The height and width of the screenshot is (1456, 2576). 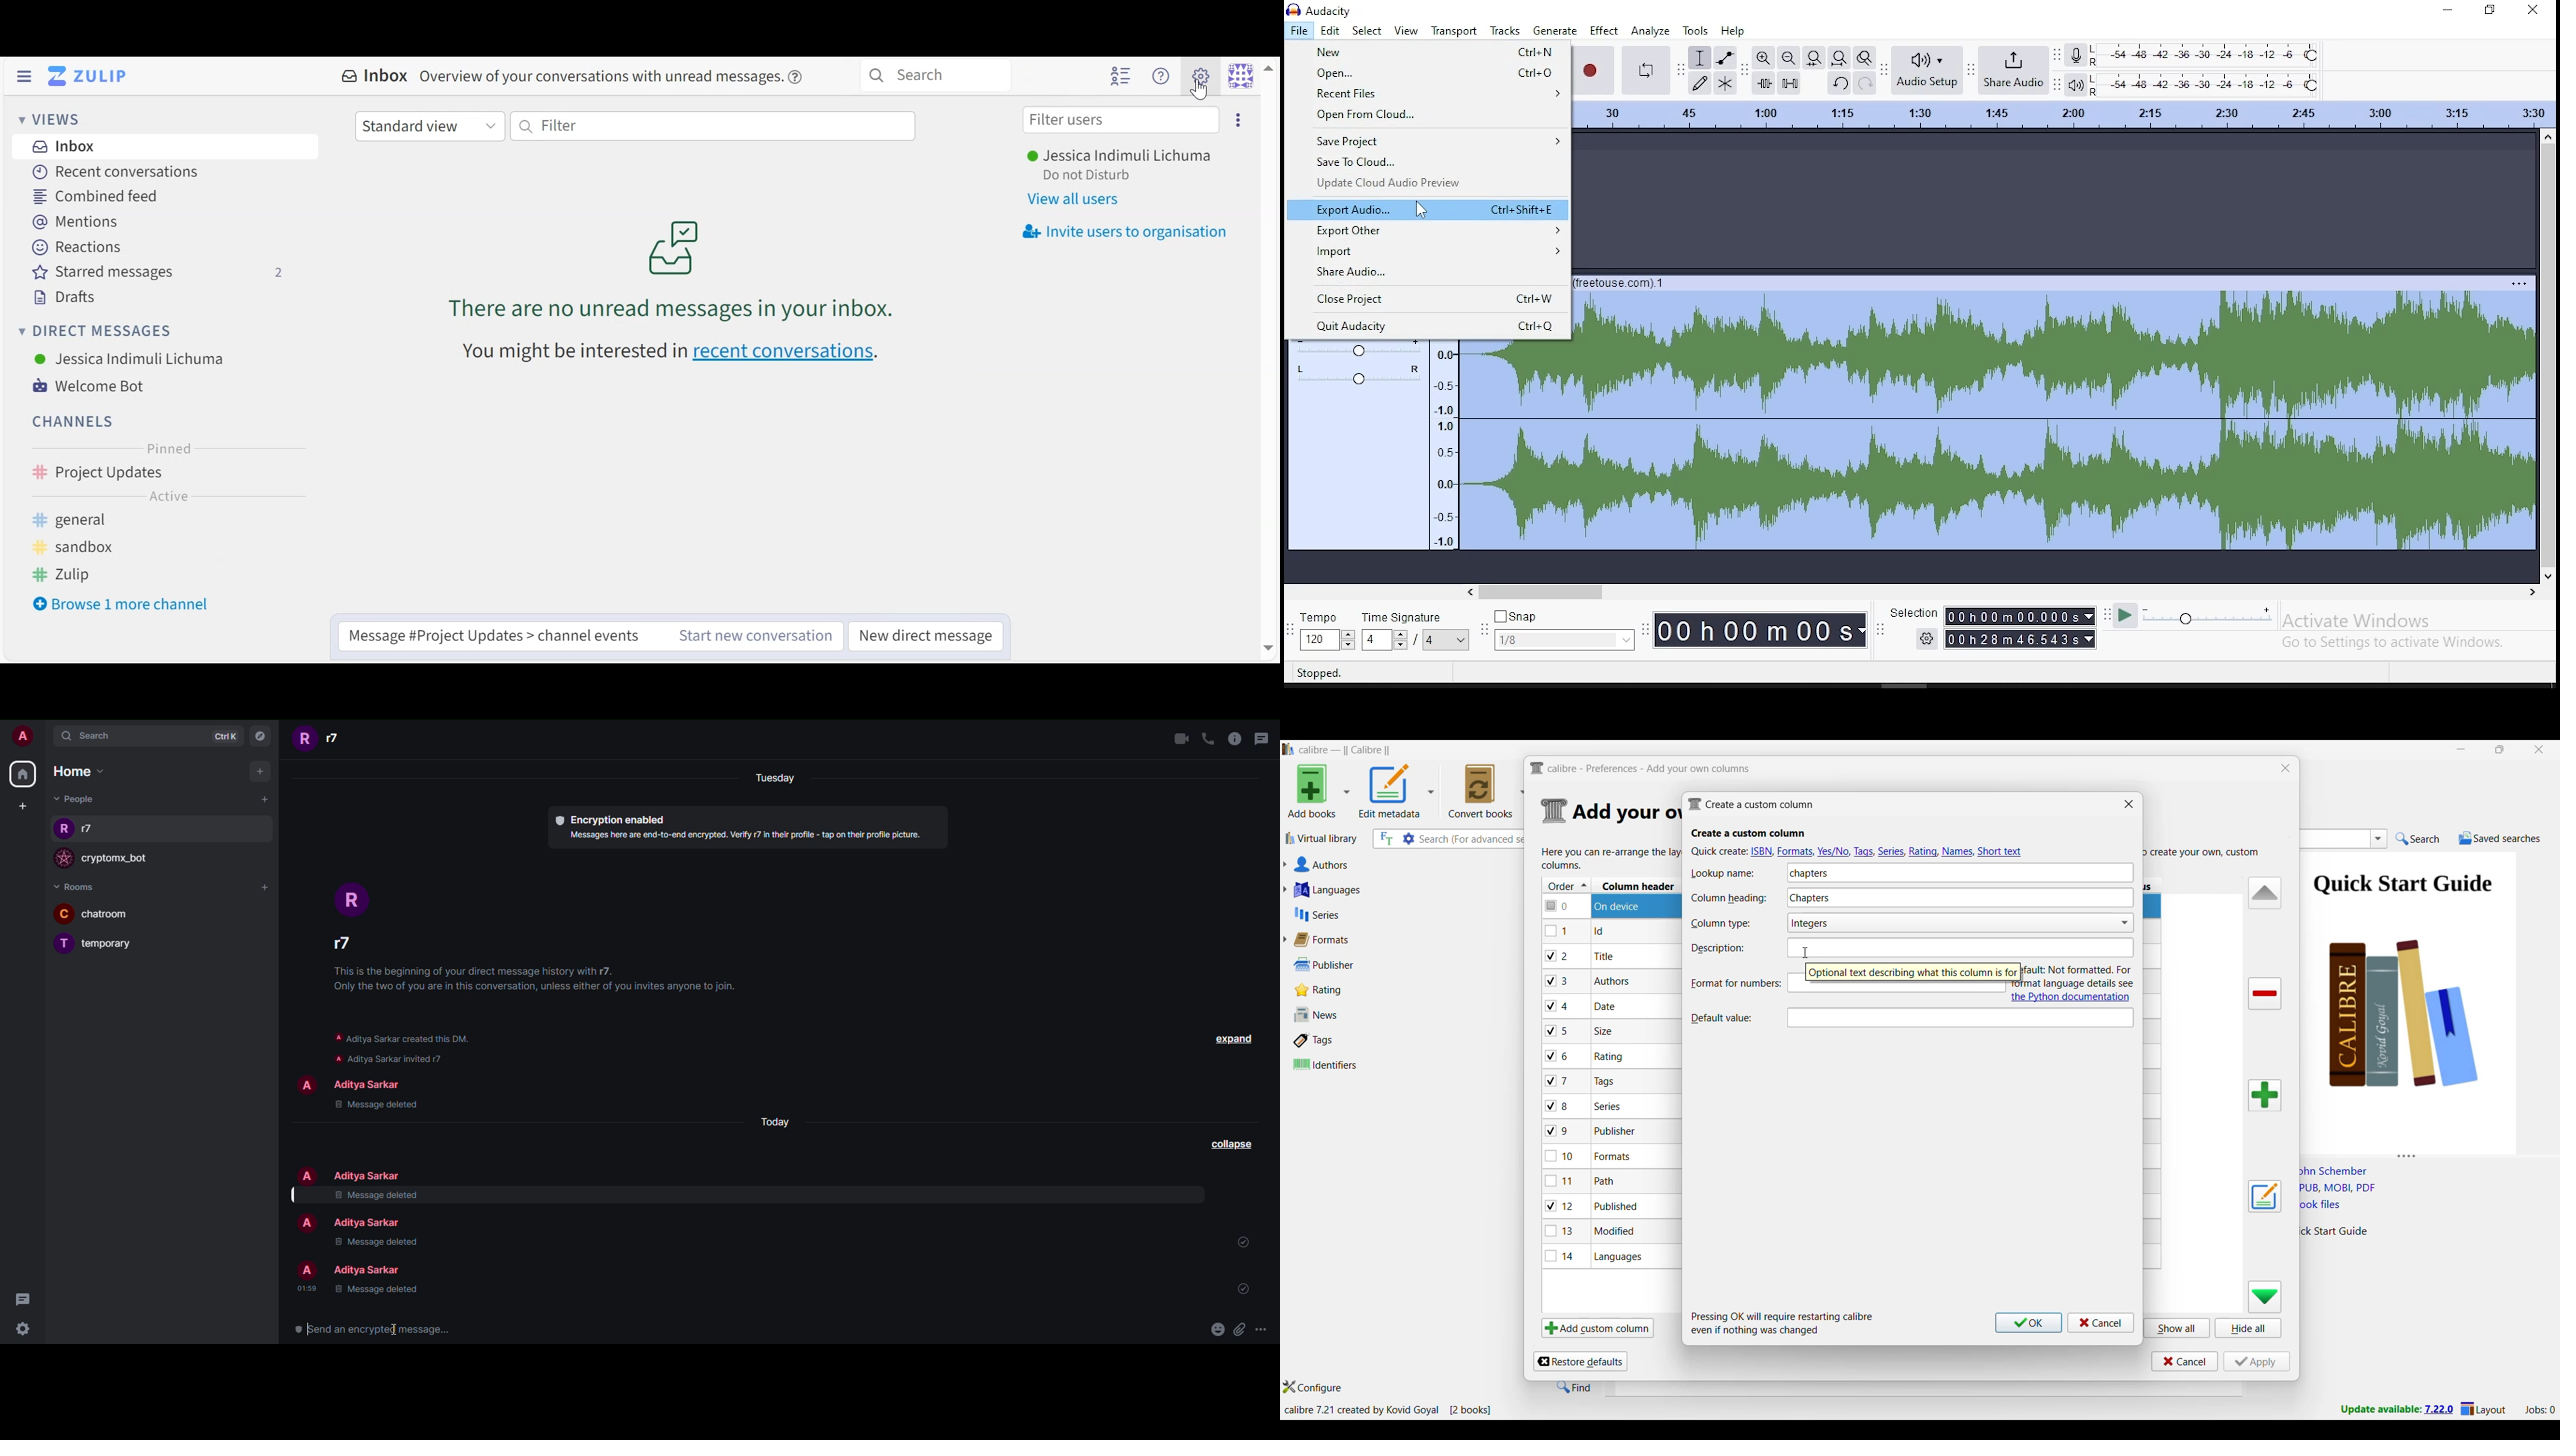 I want to click on info, so click(x=1235, y=739).